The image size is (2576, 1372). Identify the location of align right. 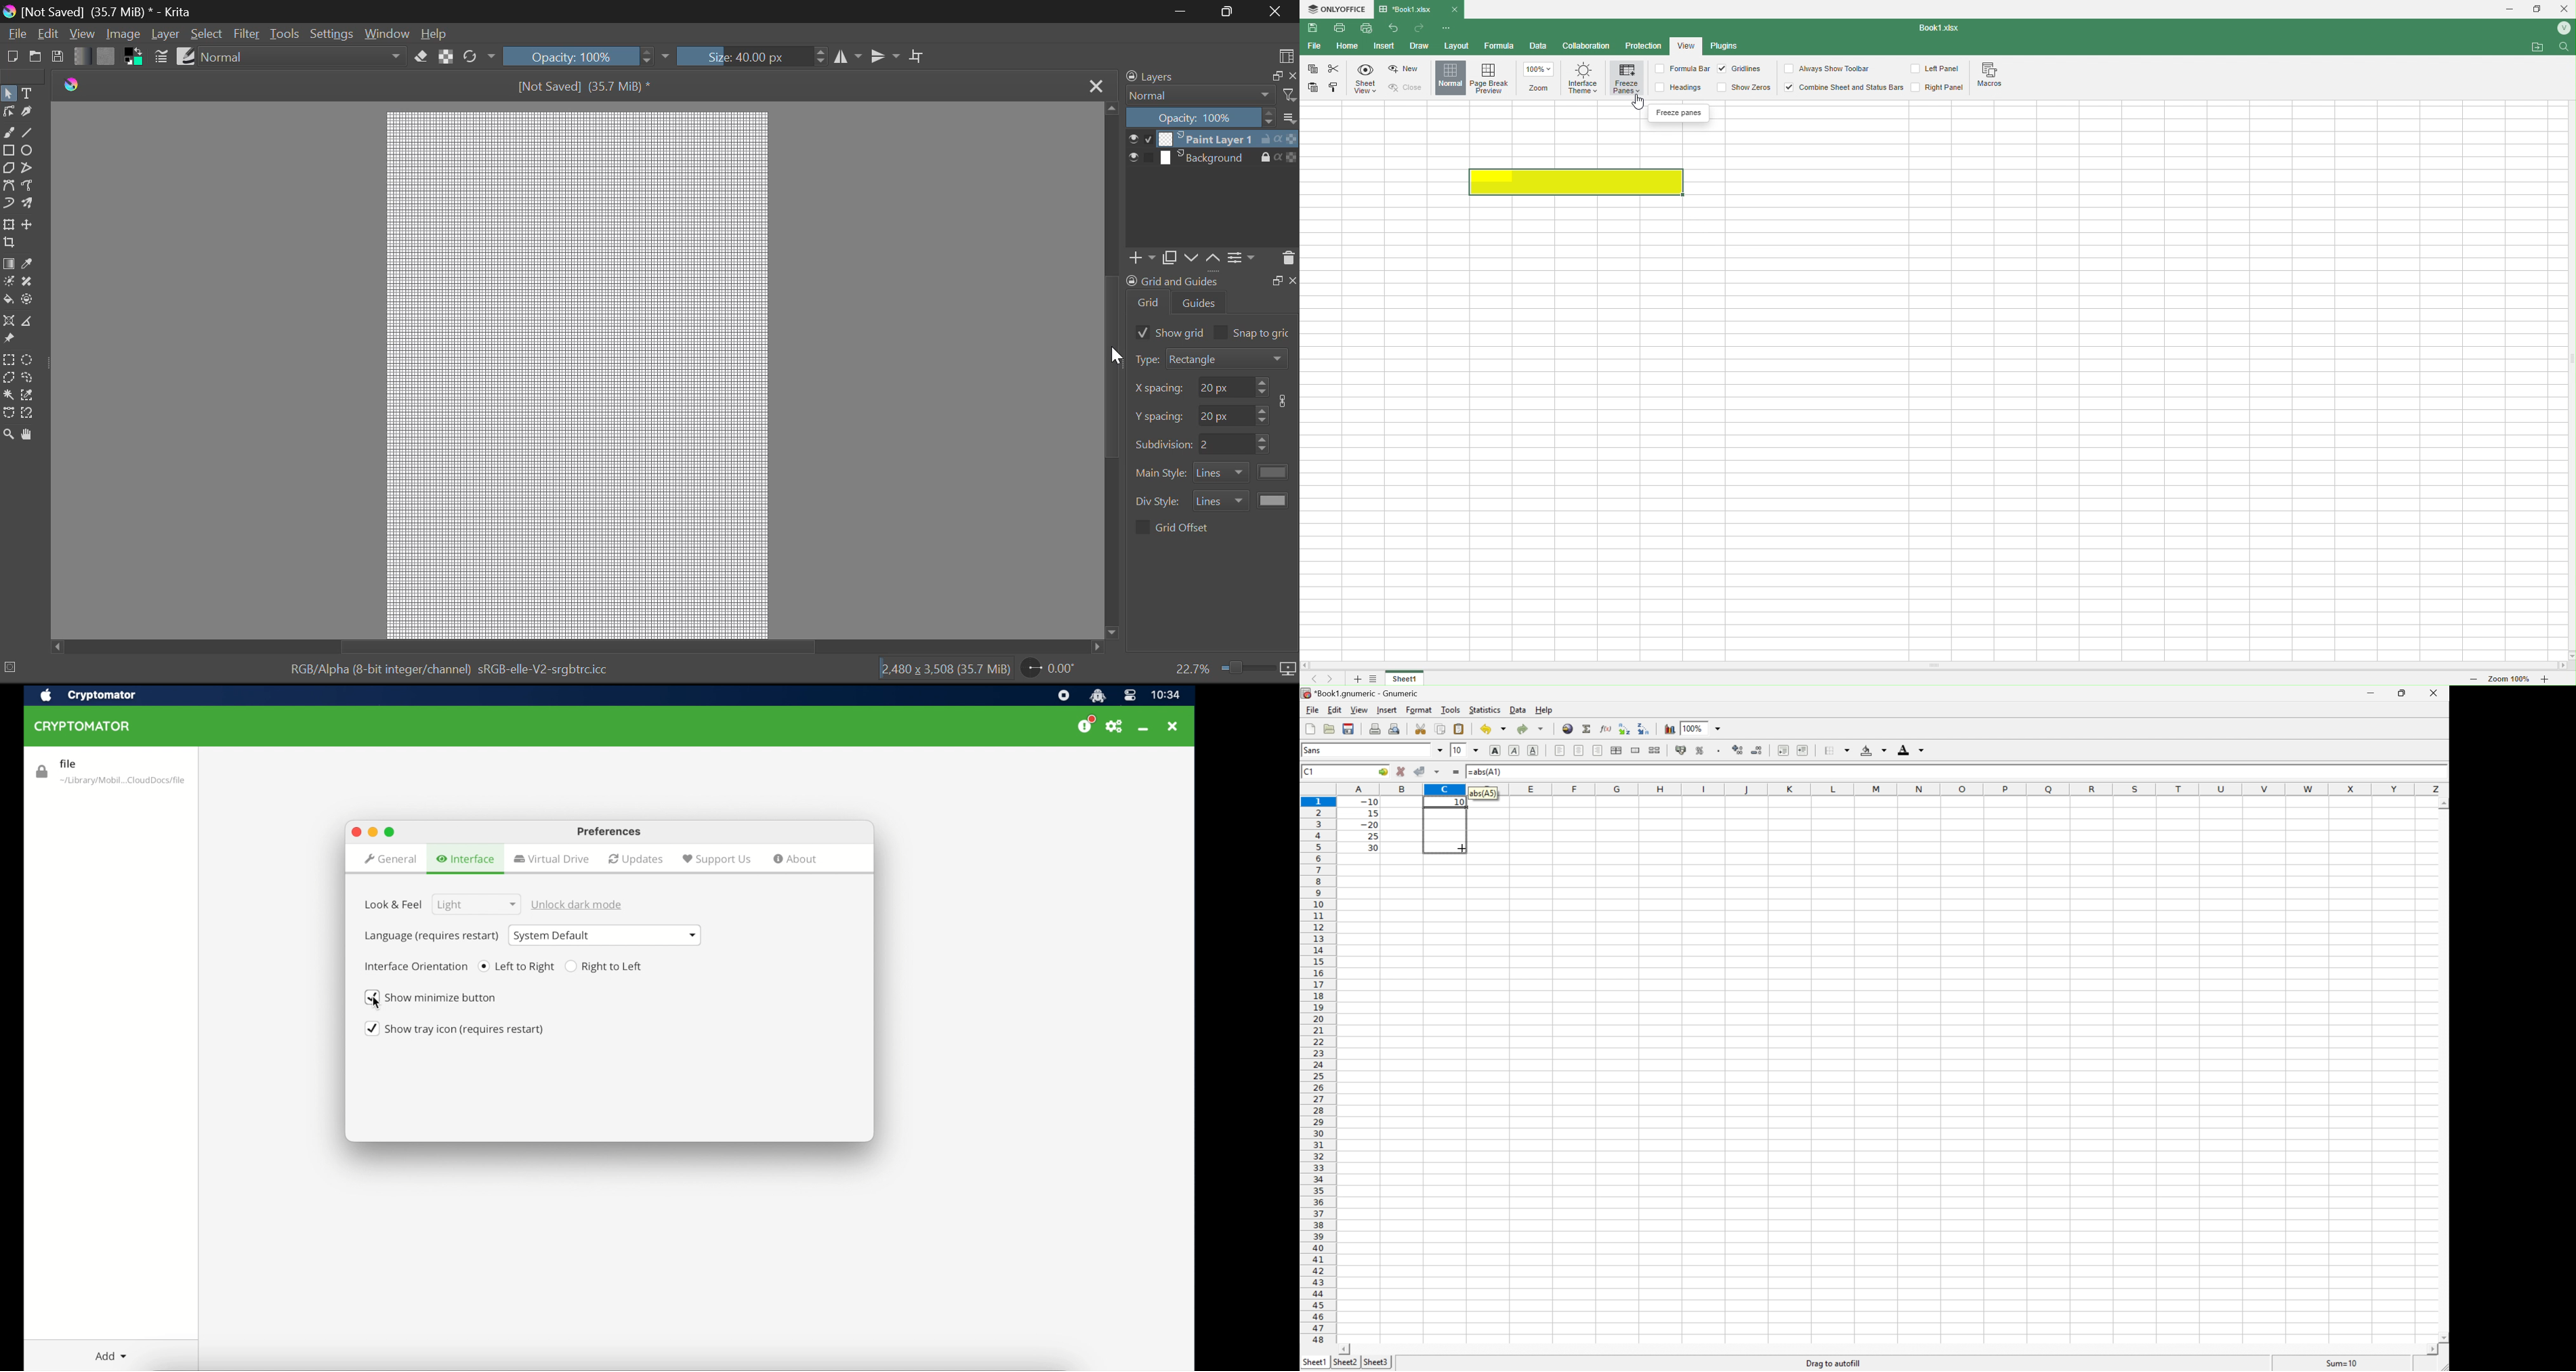
(1598, 752).